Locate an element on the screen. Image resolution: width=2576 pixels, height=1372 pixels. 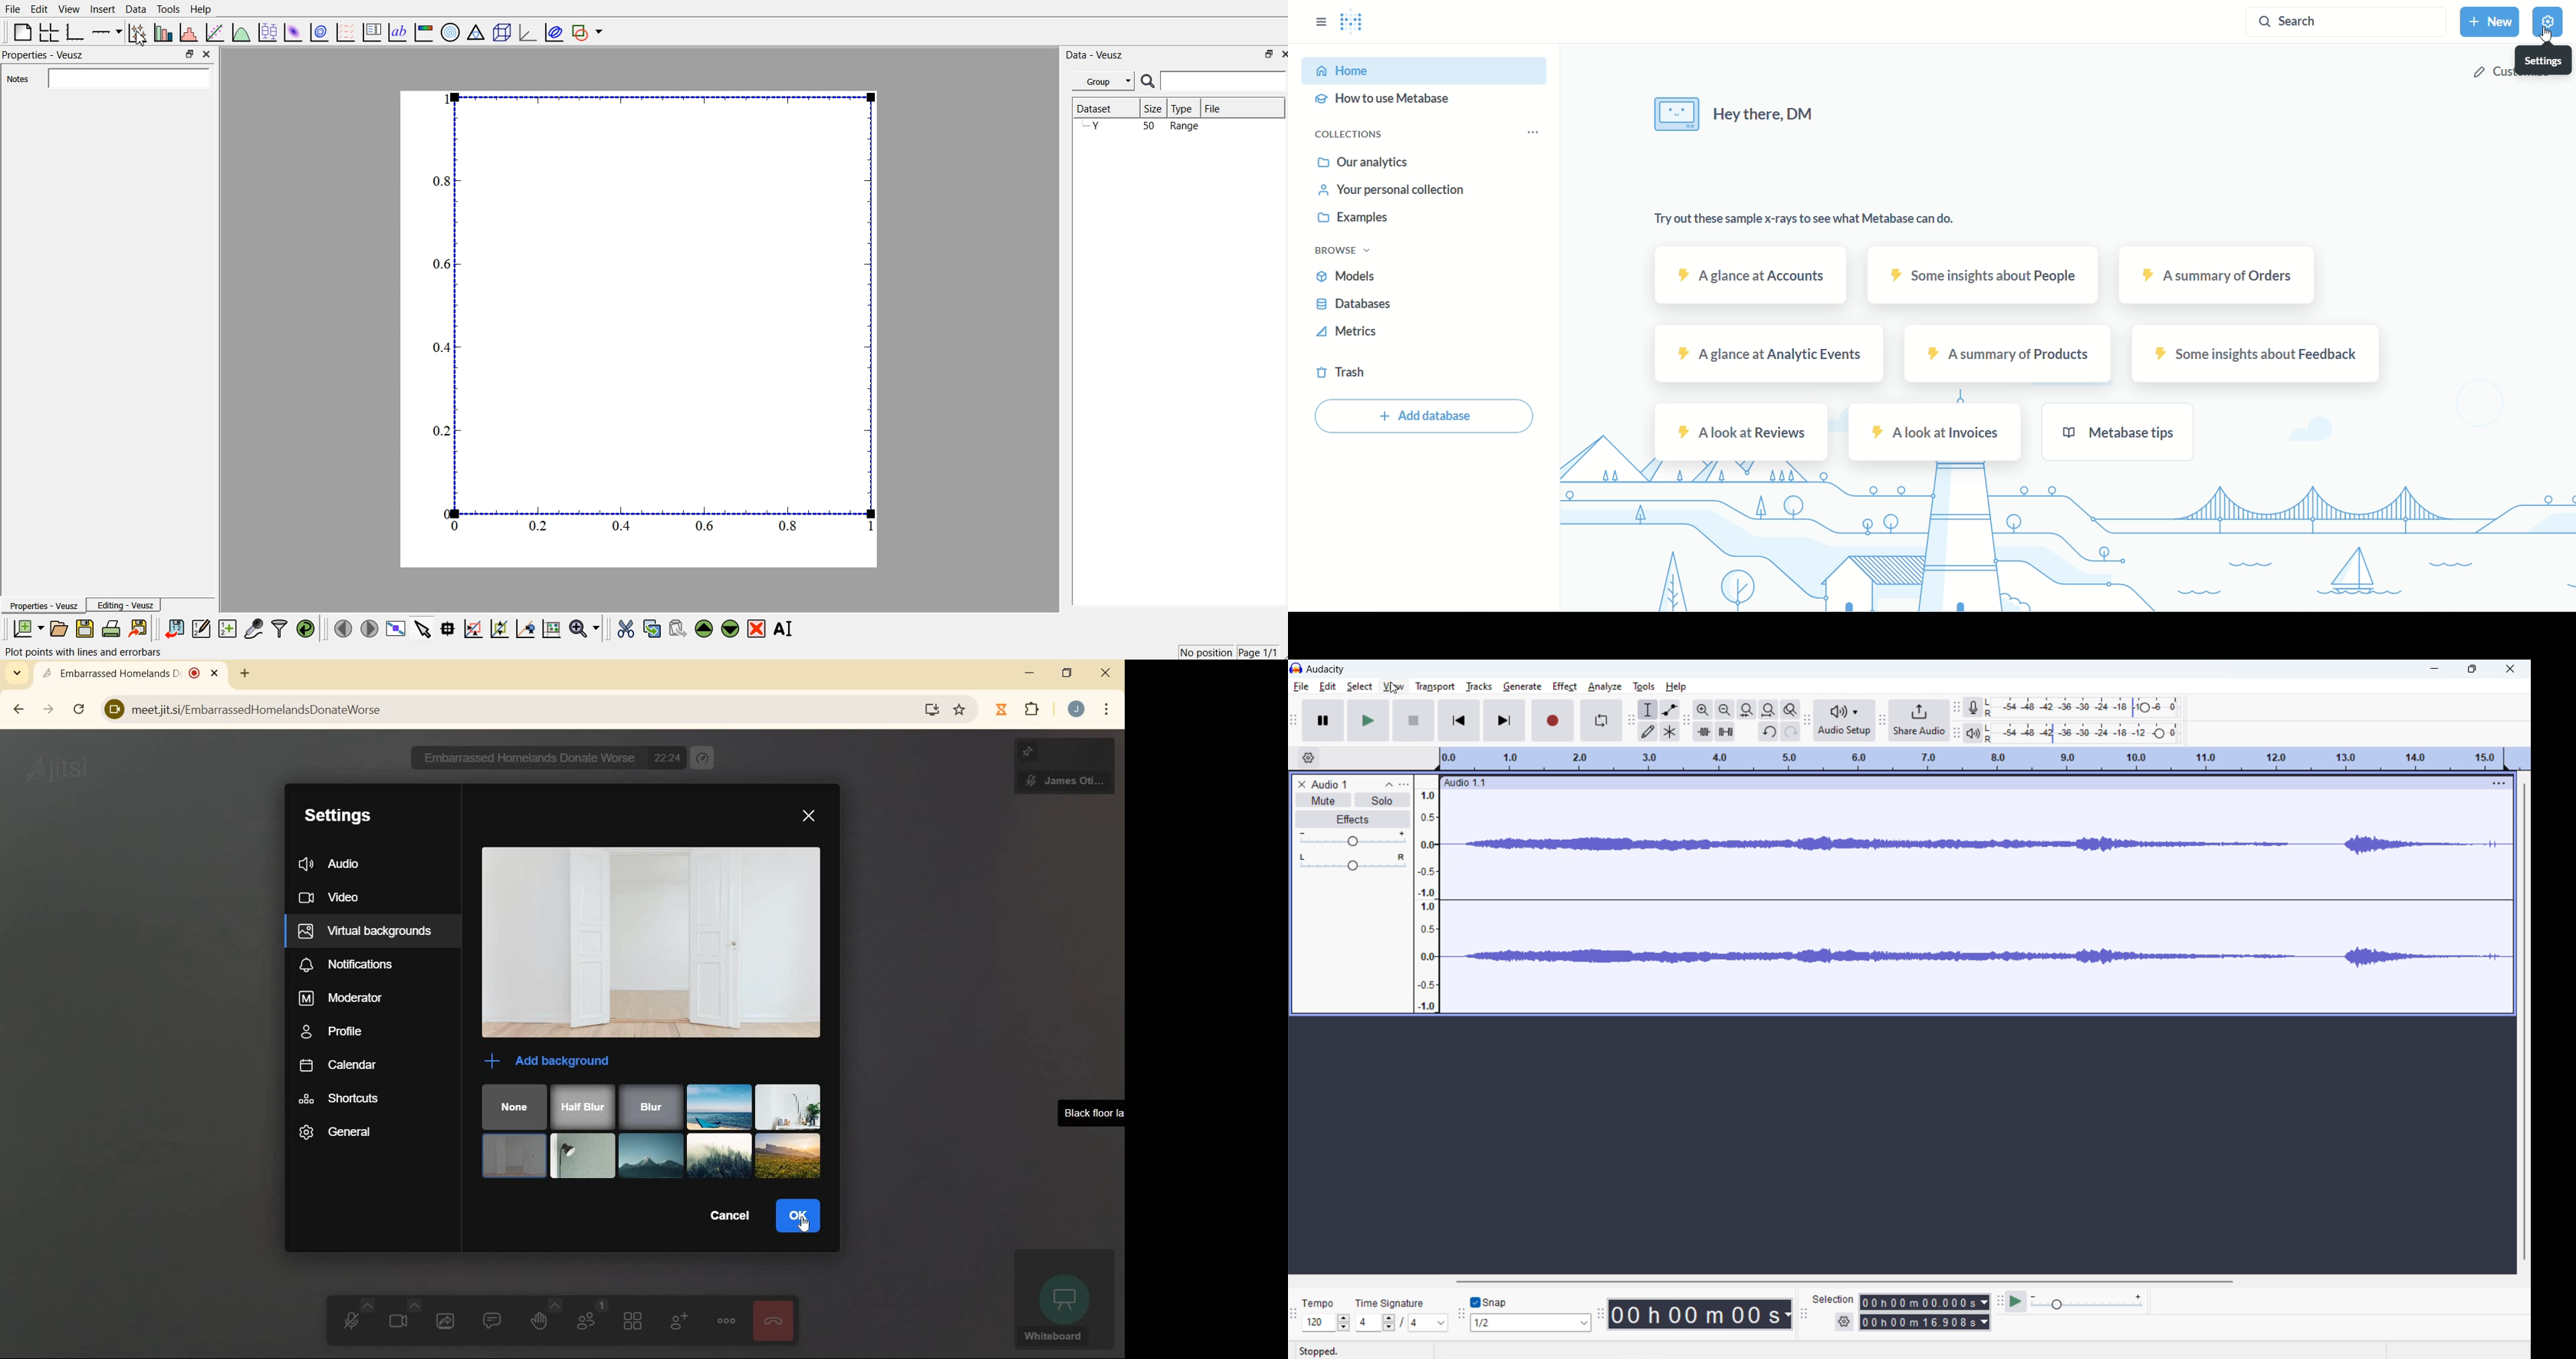
toggle snap is located at coordinates (1488, 1302).